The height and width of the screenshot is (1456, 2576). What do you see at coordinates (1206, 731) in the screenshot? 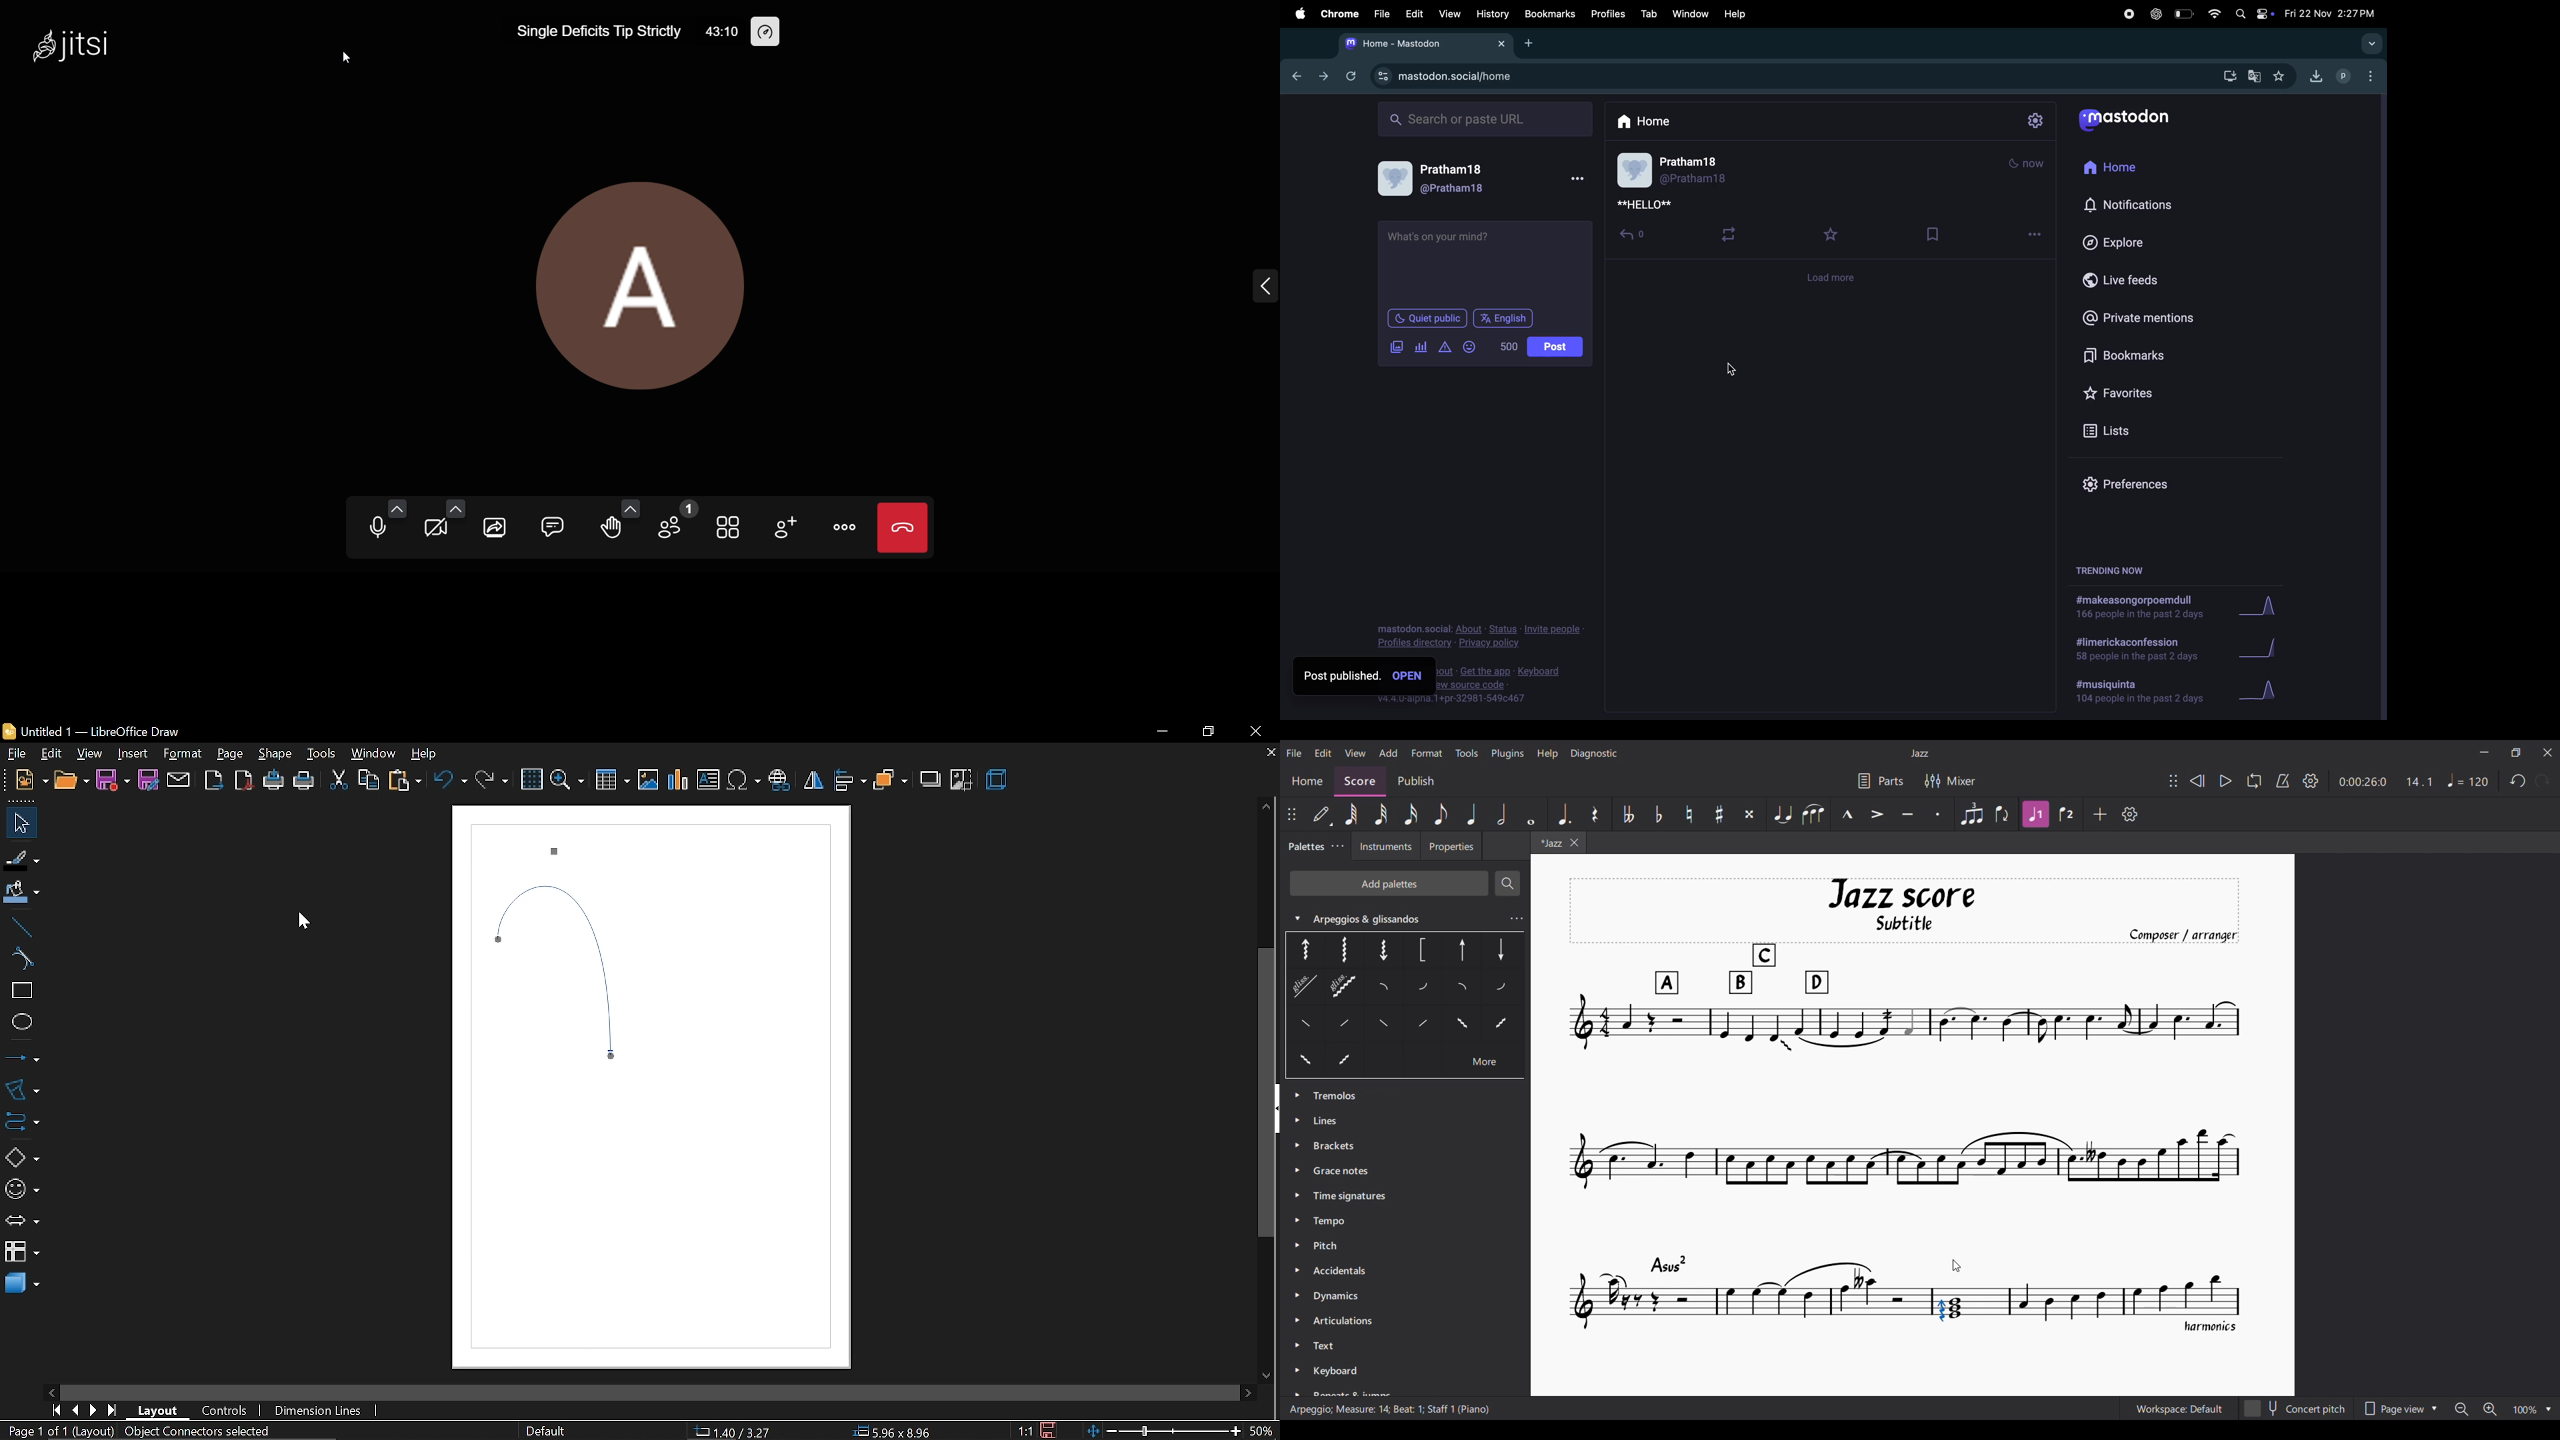
I see `restore down` at bounding box center [1206, 731].